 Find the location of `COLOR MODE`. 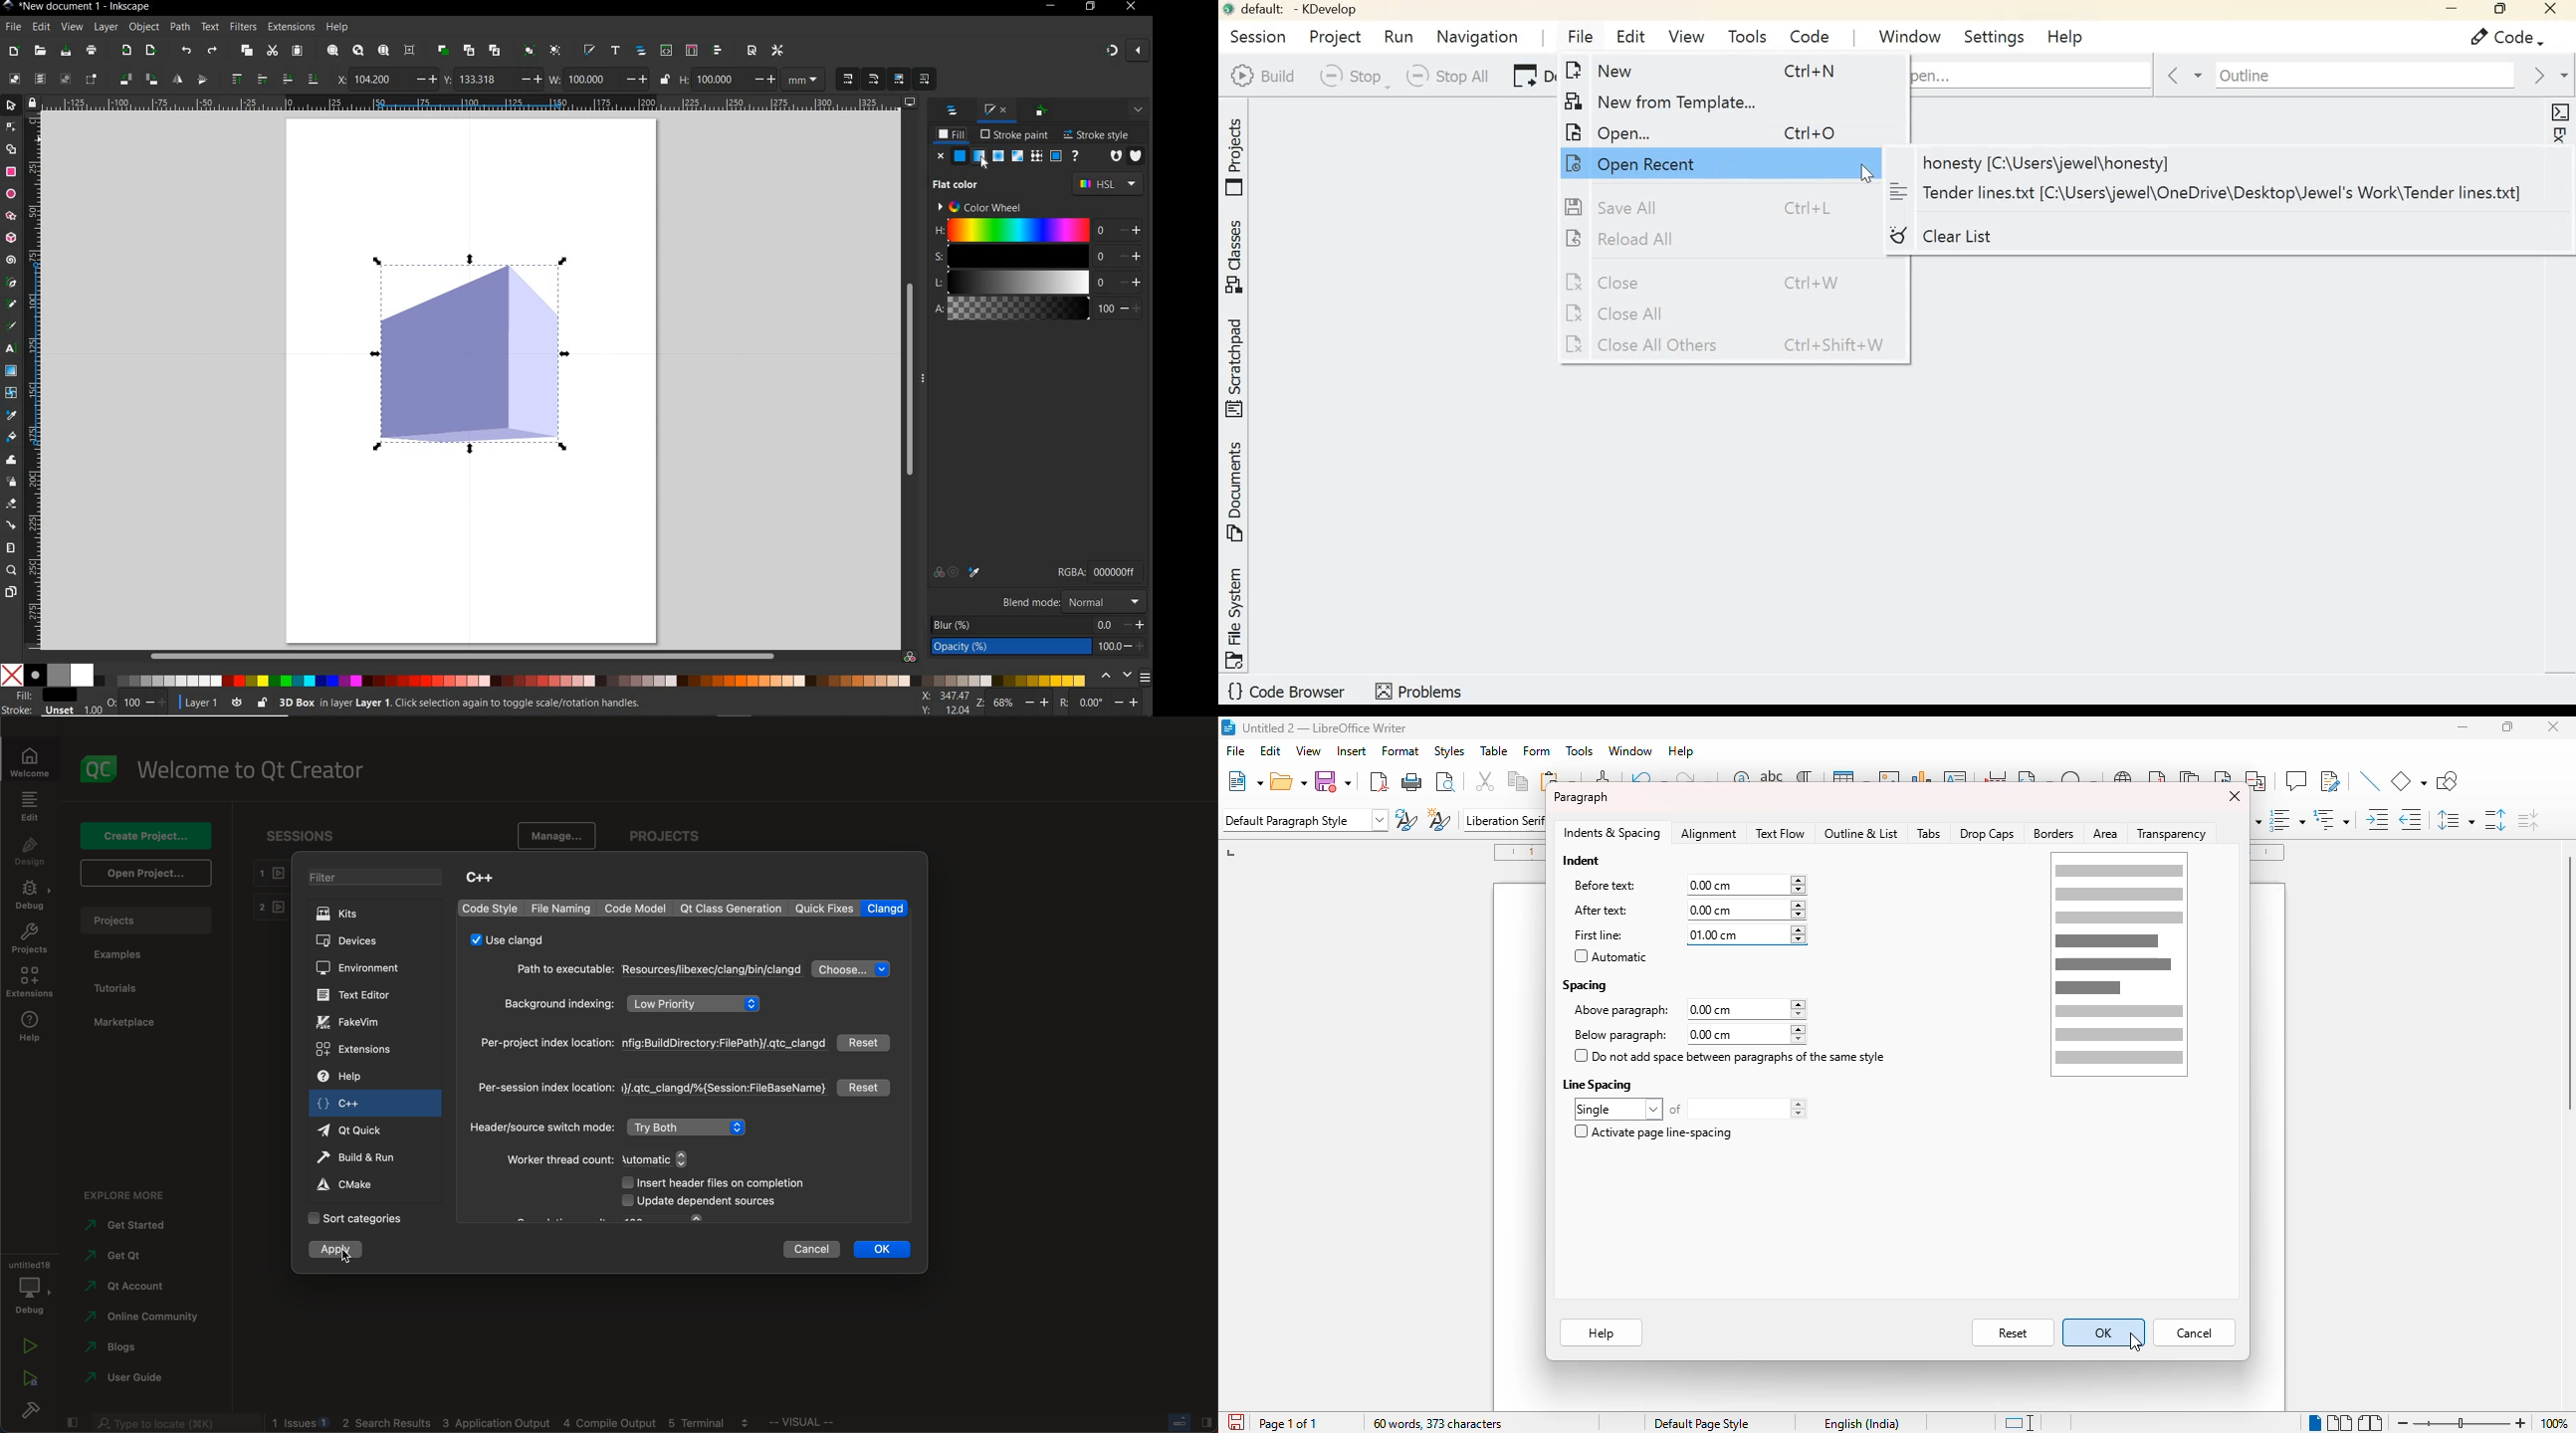

COLOR MODE is located at coordinates (544, 675).